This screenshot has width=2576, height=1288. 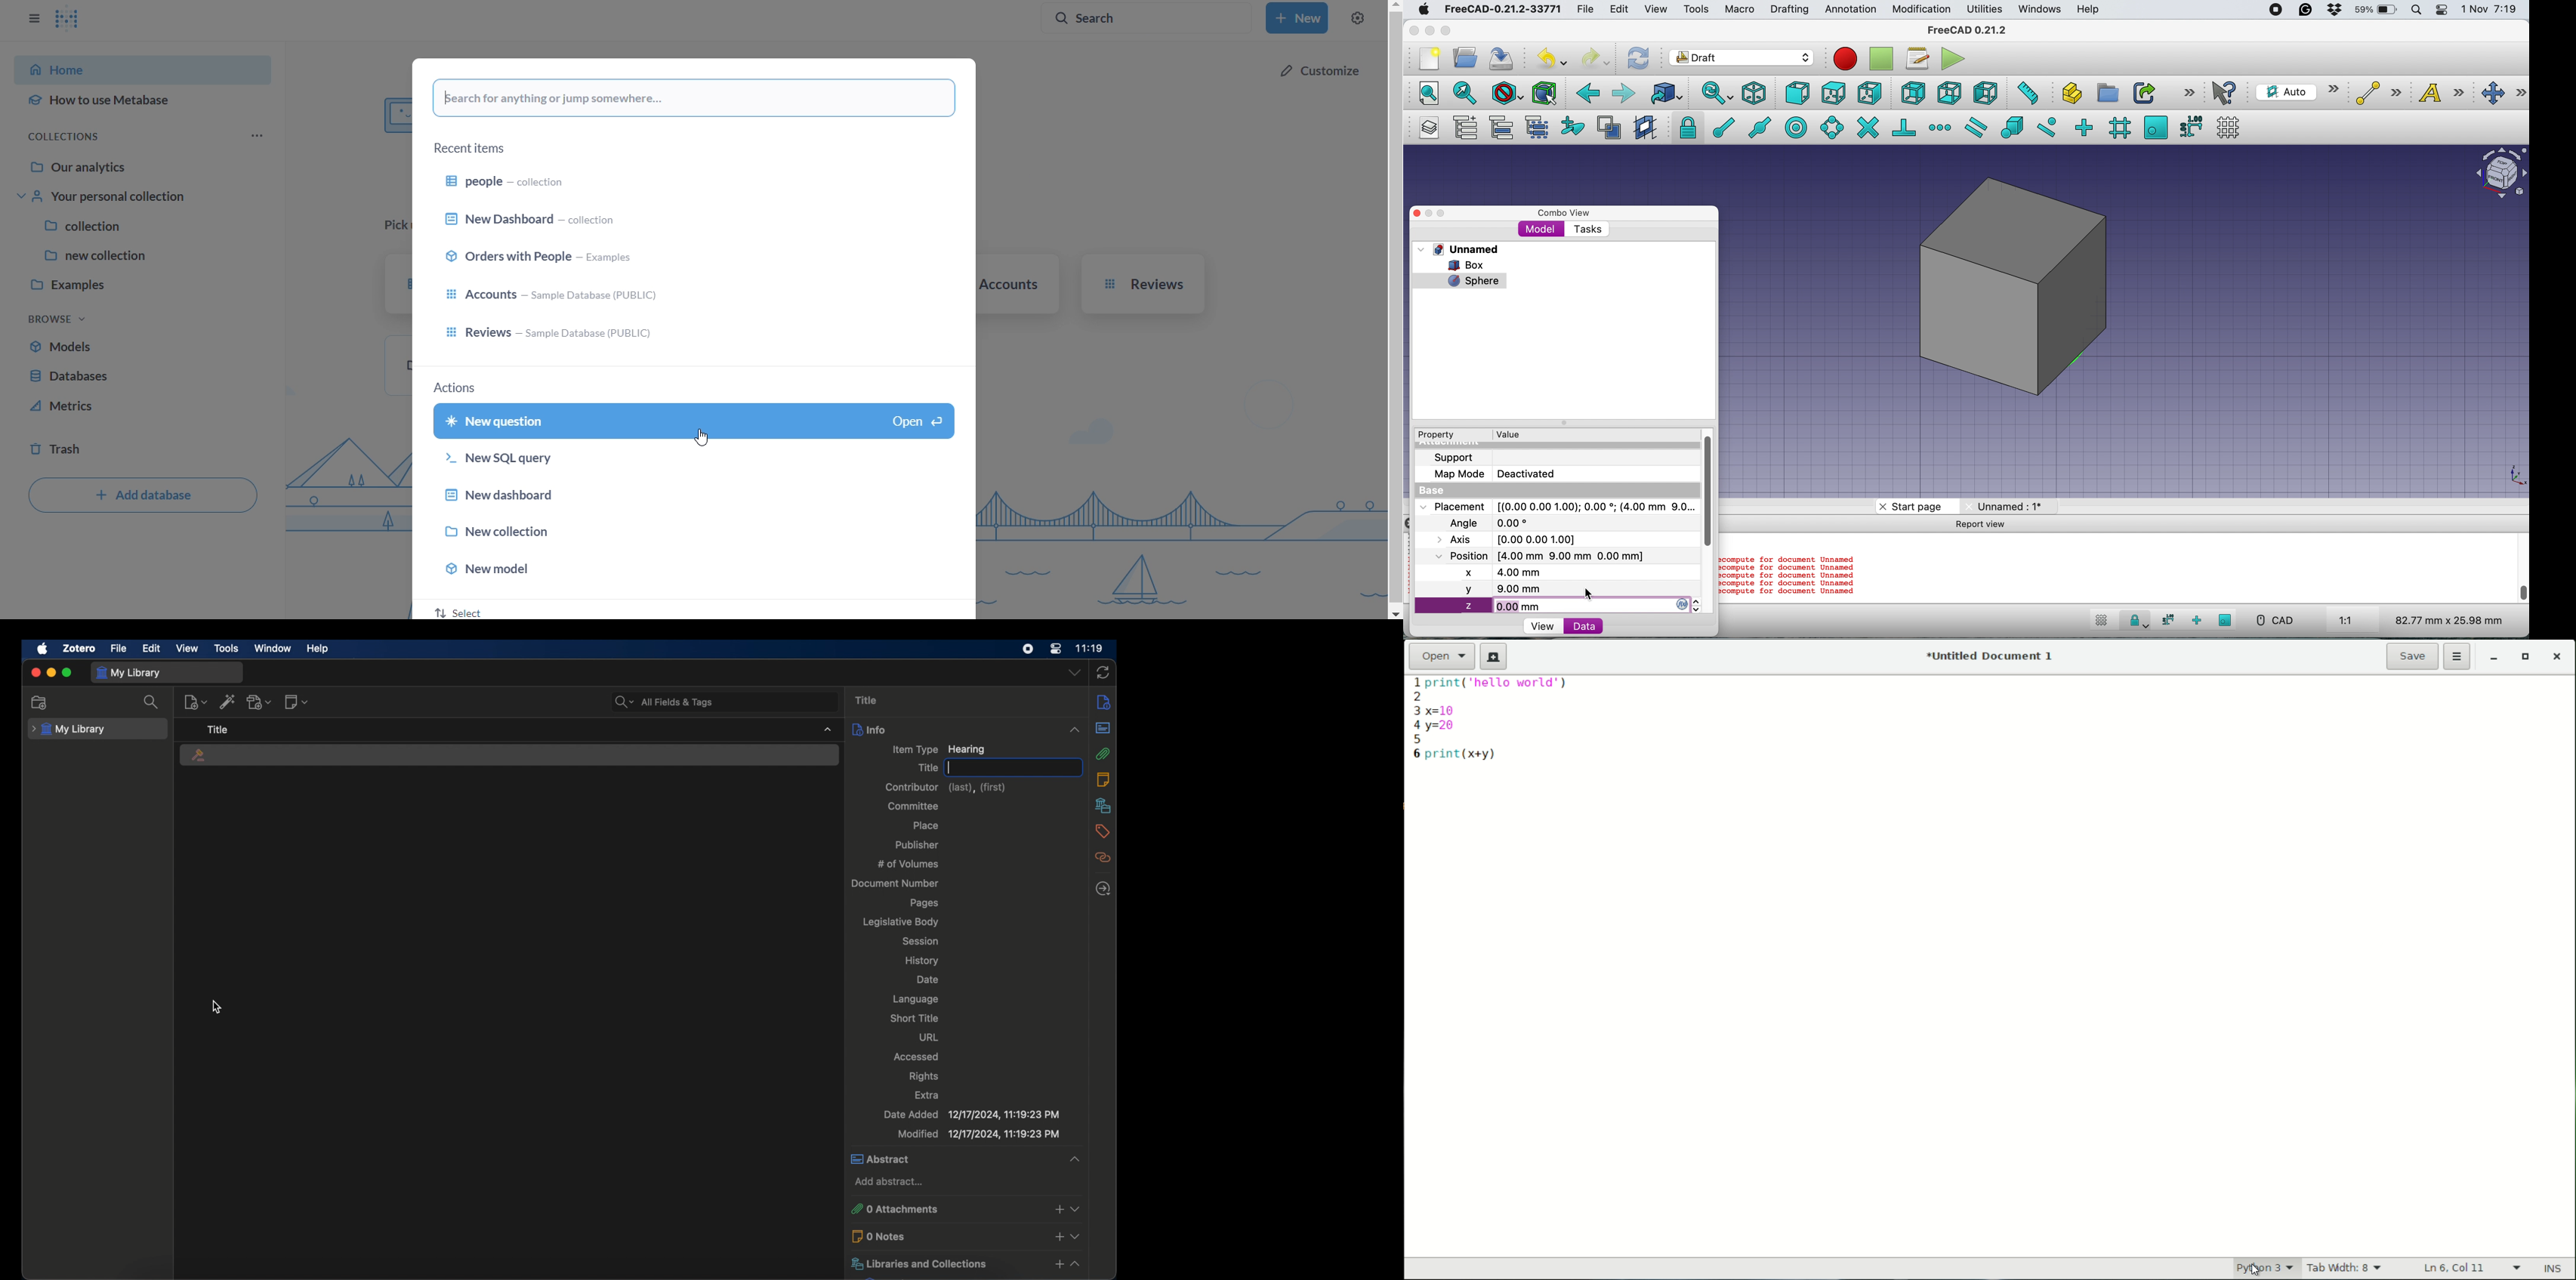 I want to click on abstract, so click(x=1104, y=728).